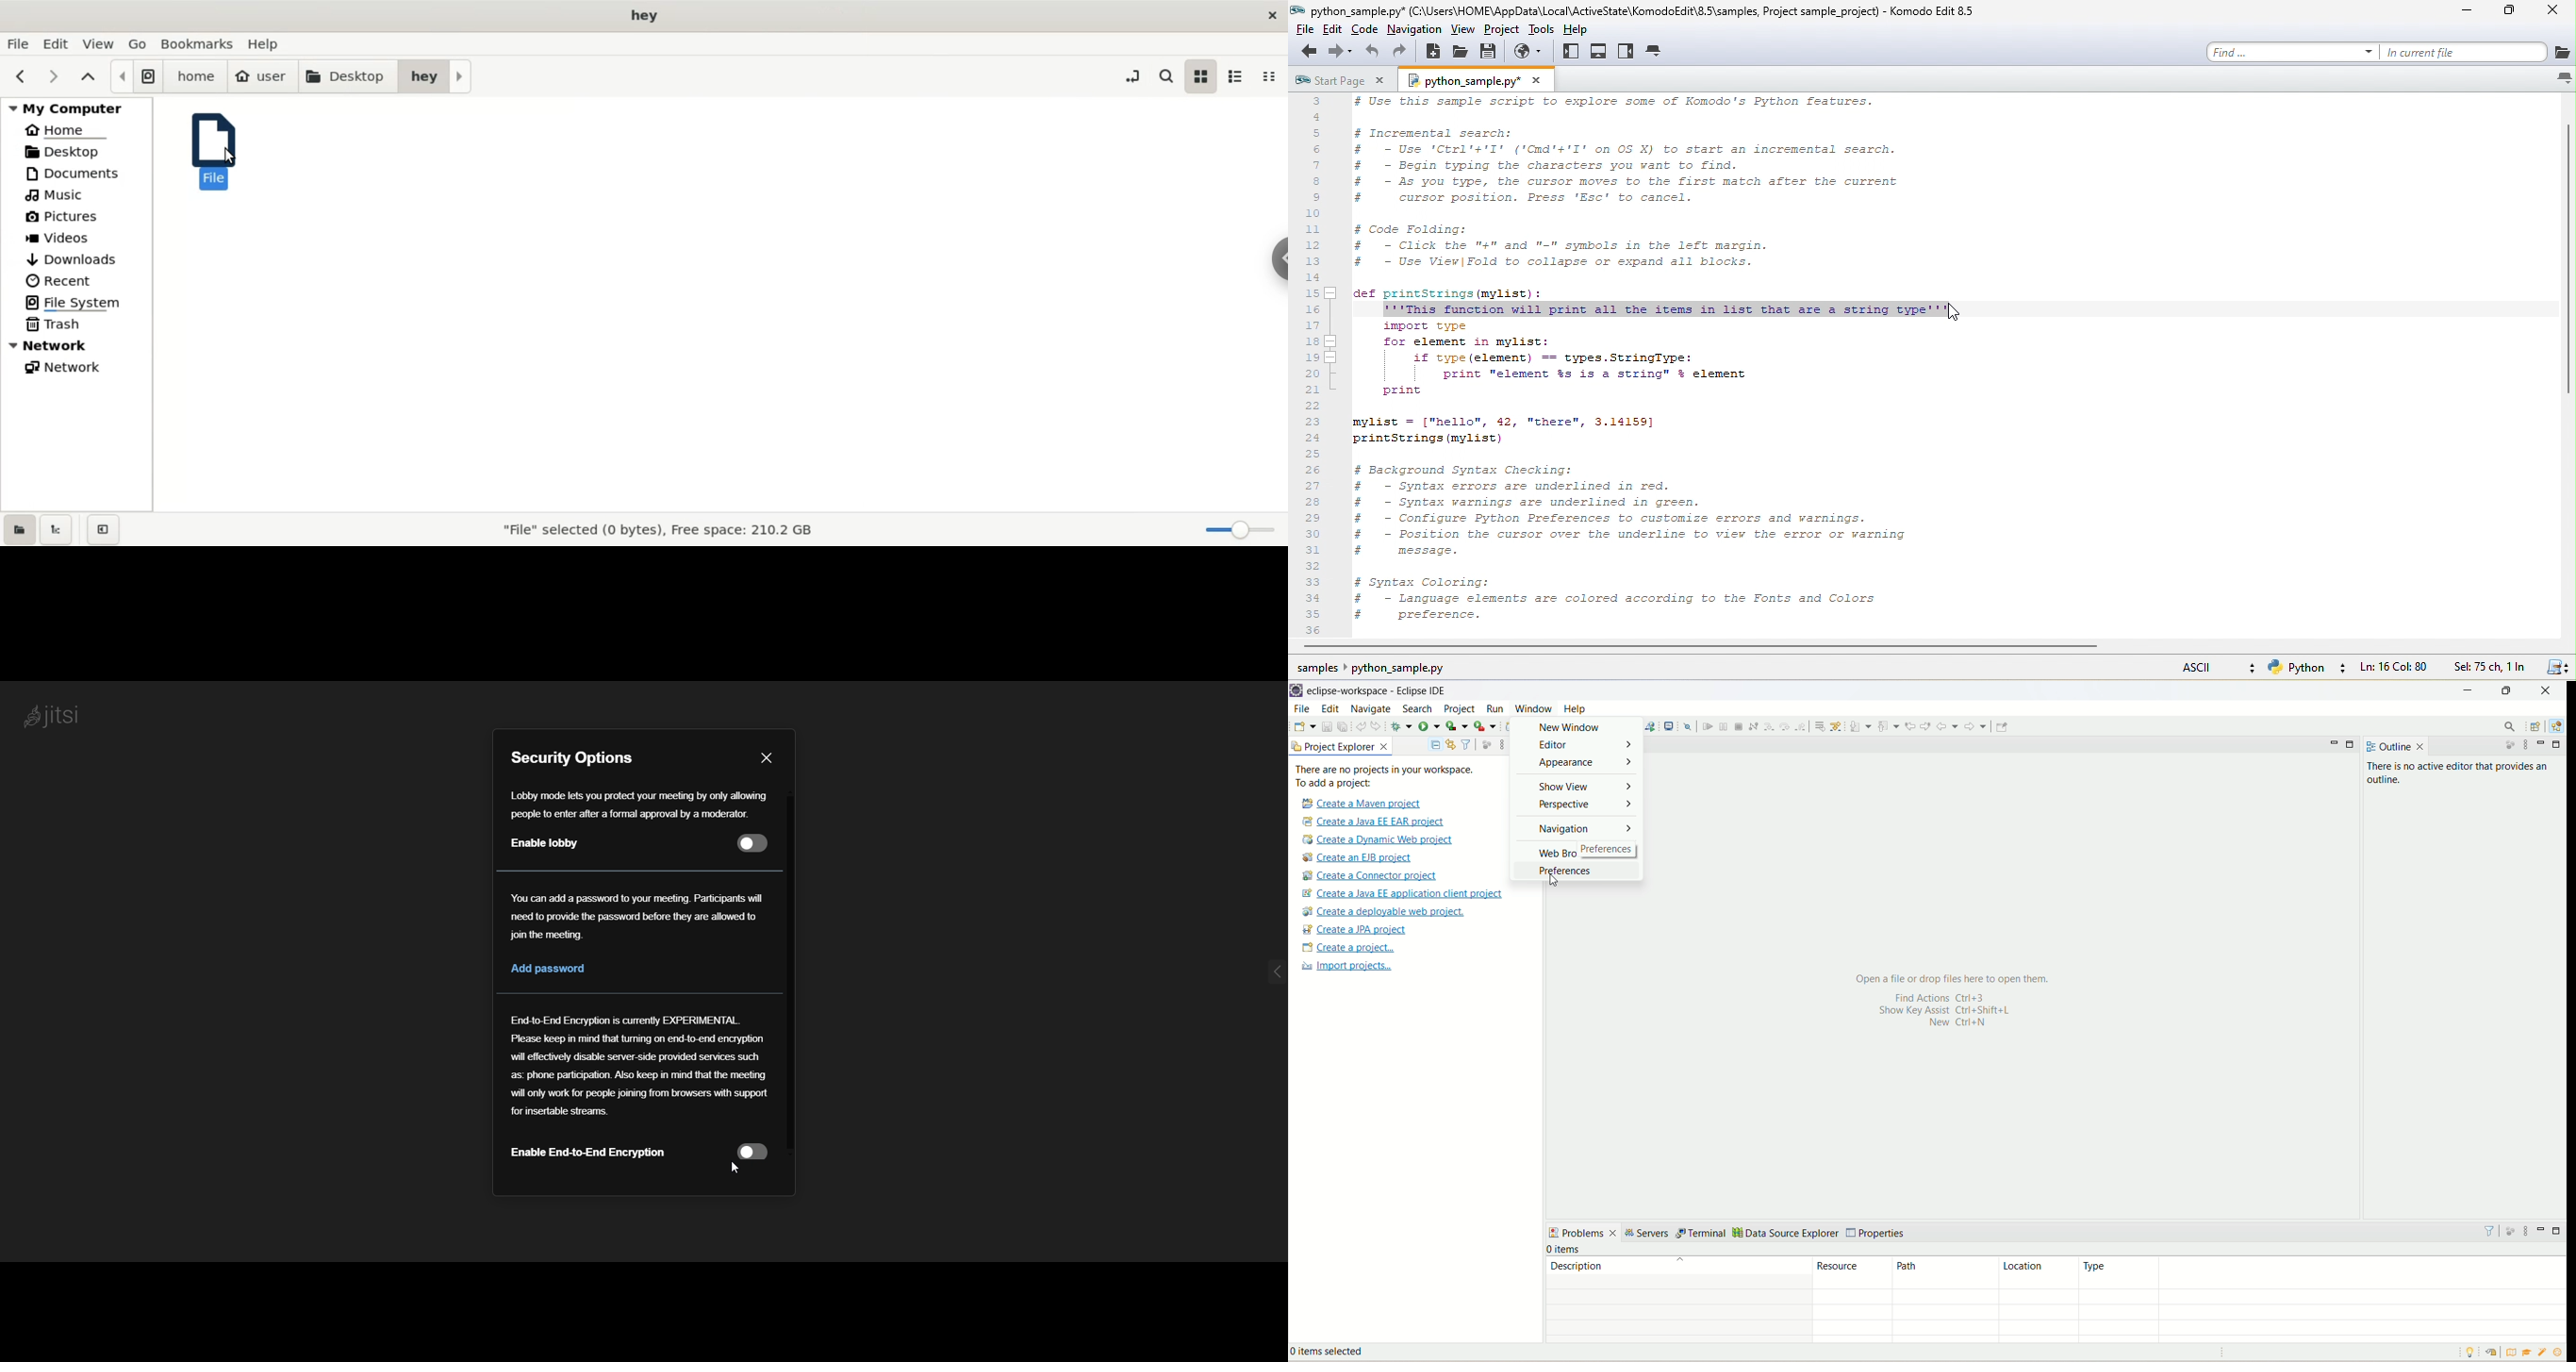  Describe the element at coordinates (2304, 670) in the screenshot. I see `python` at that location.